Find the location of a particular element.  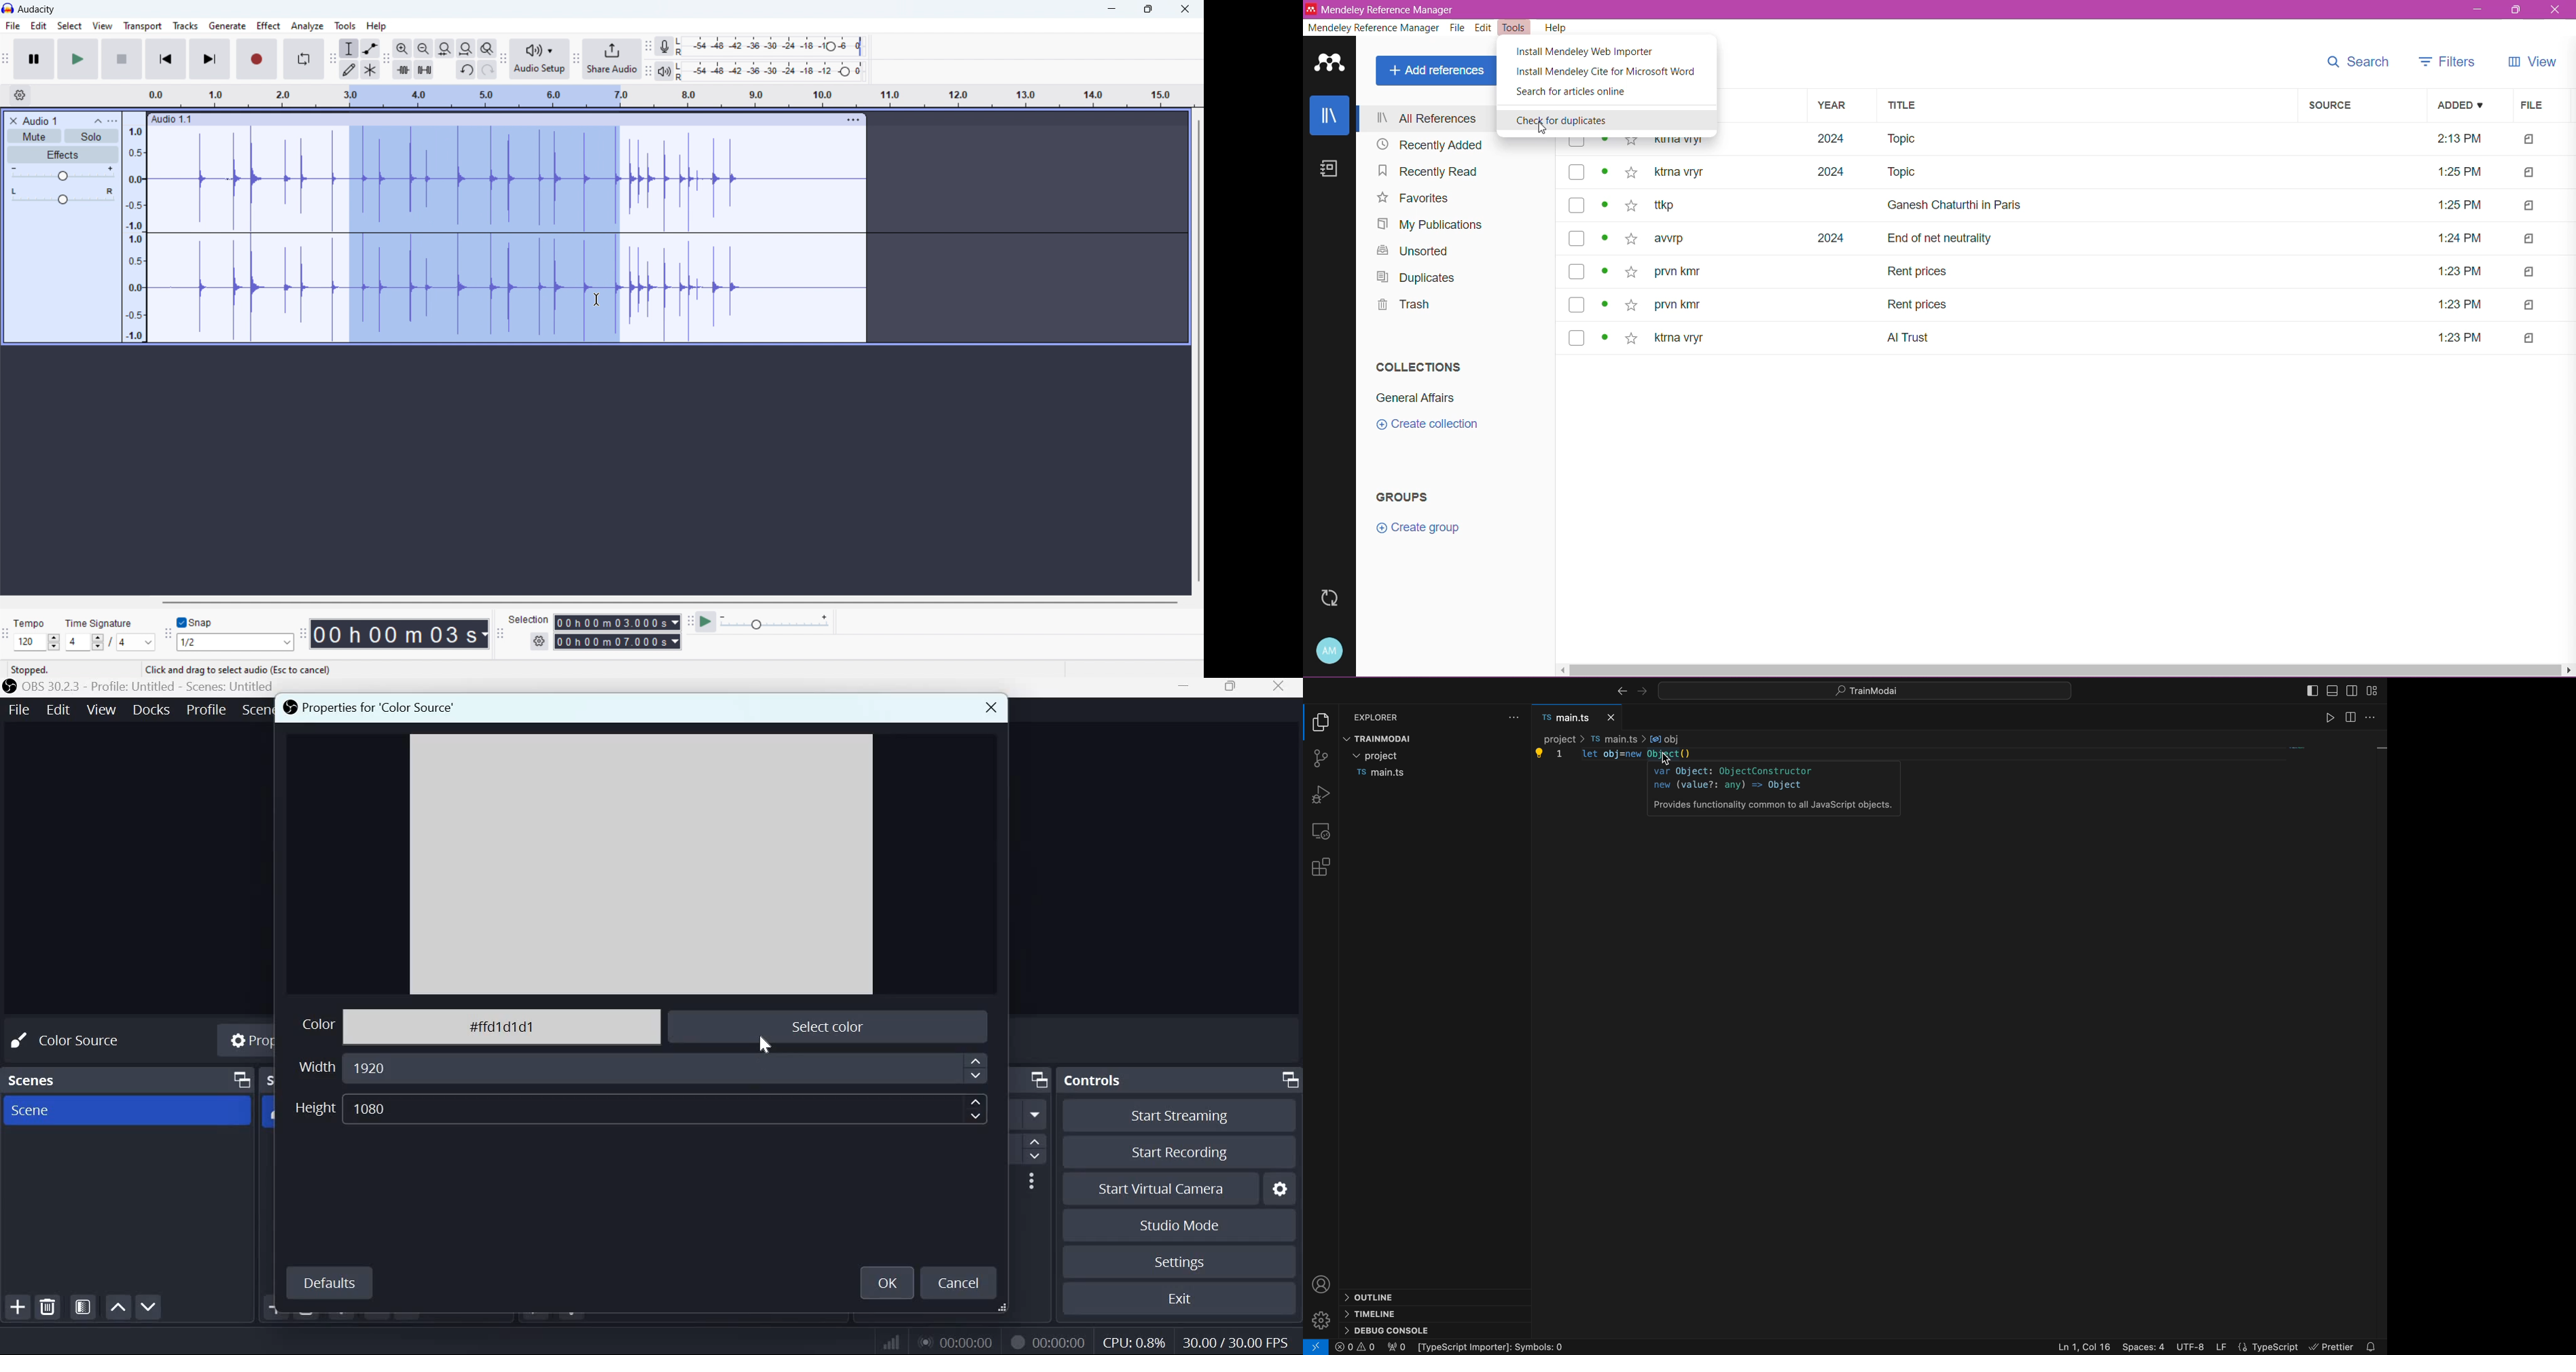

Prettier is located at coordinates (2333, 1346).